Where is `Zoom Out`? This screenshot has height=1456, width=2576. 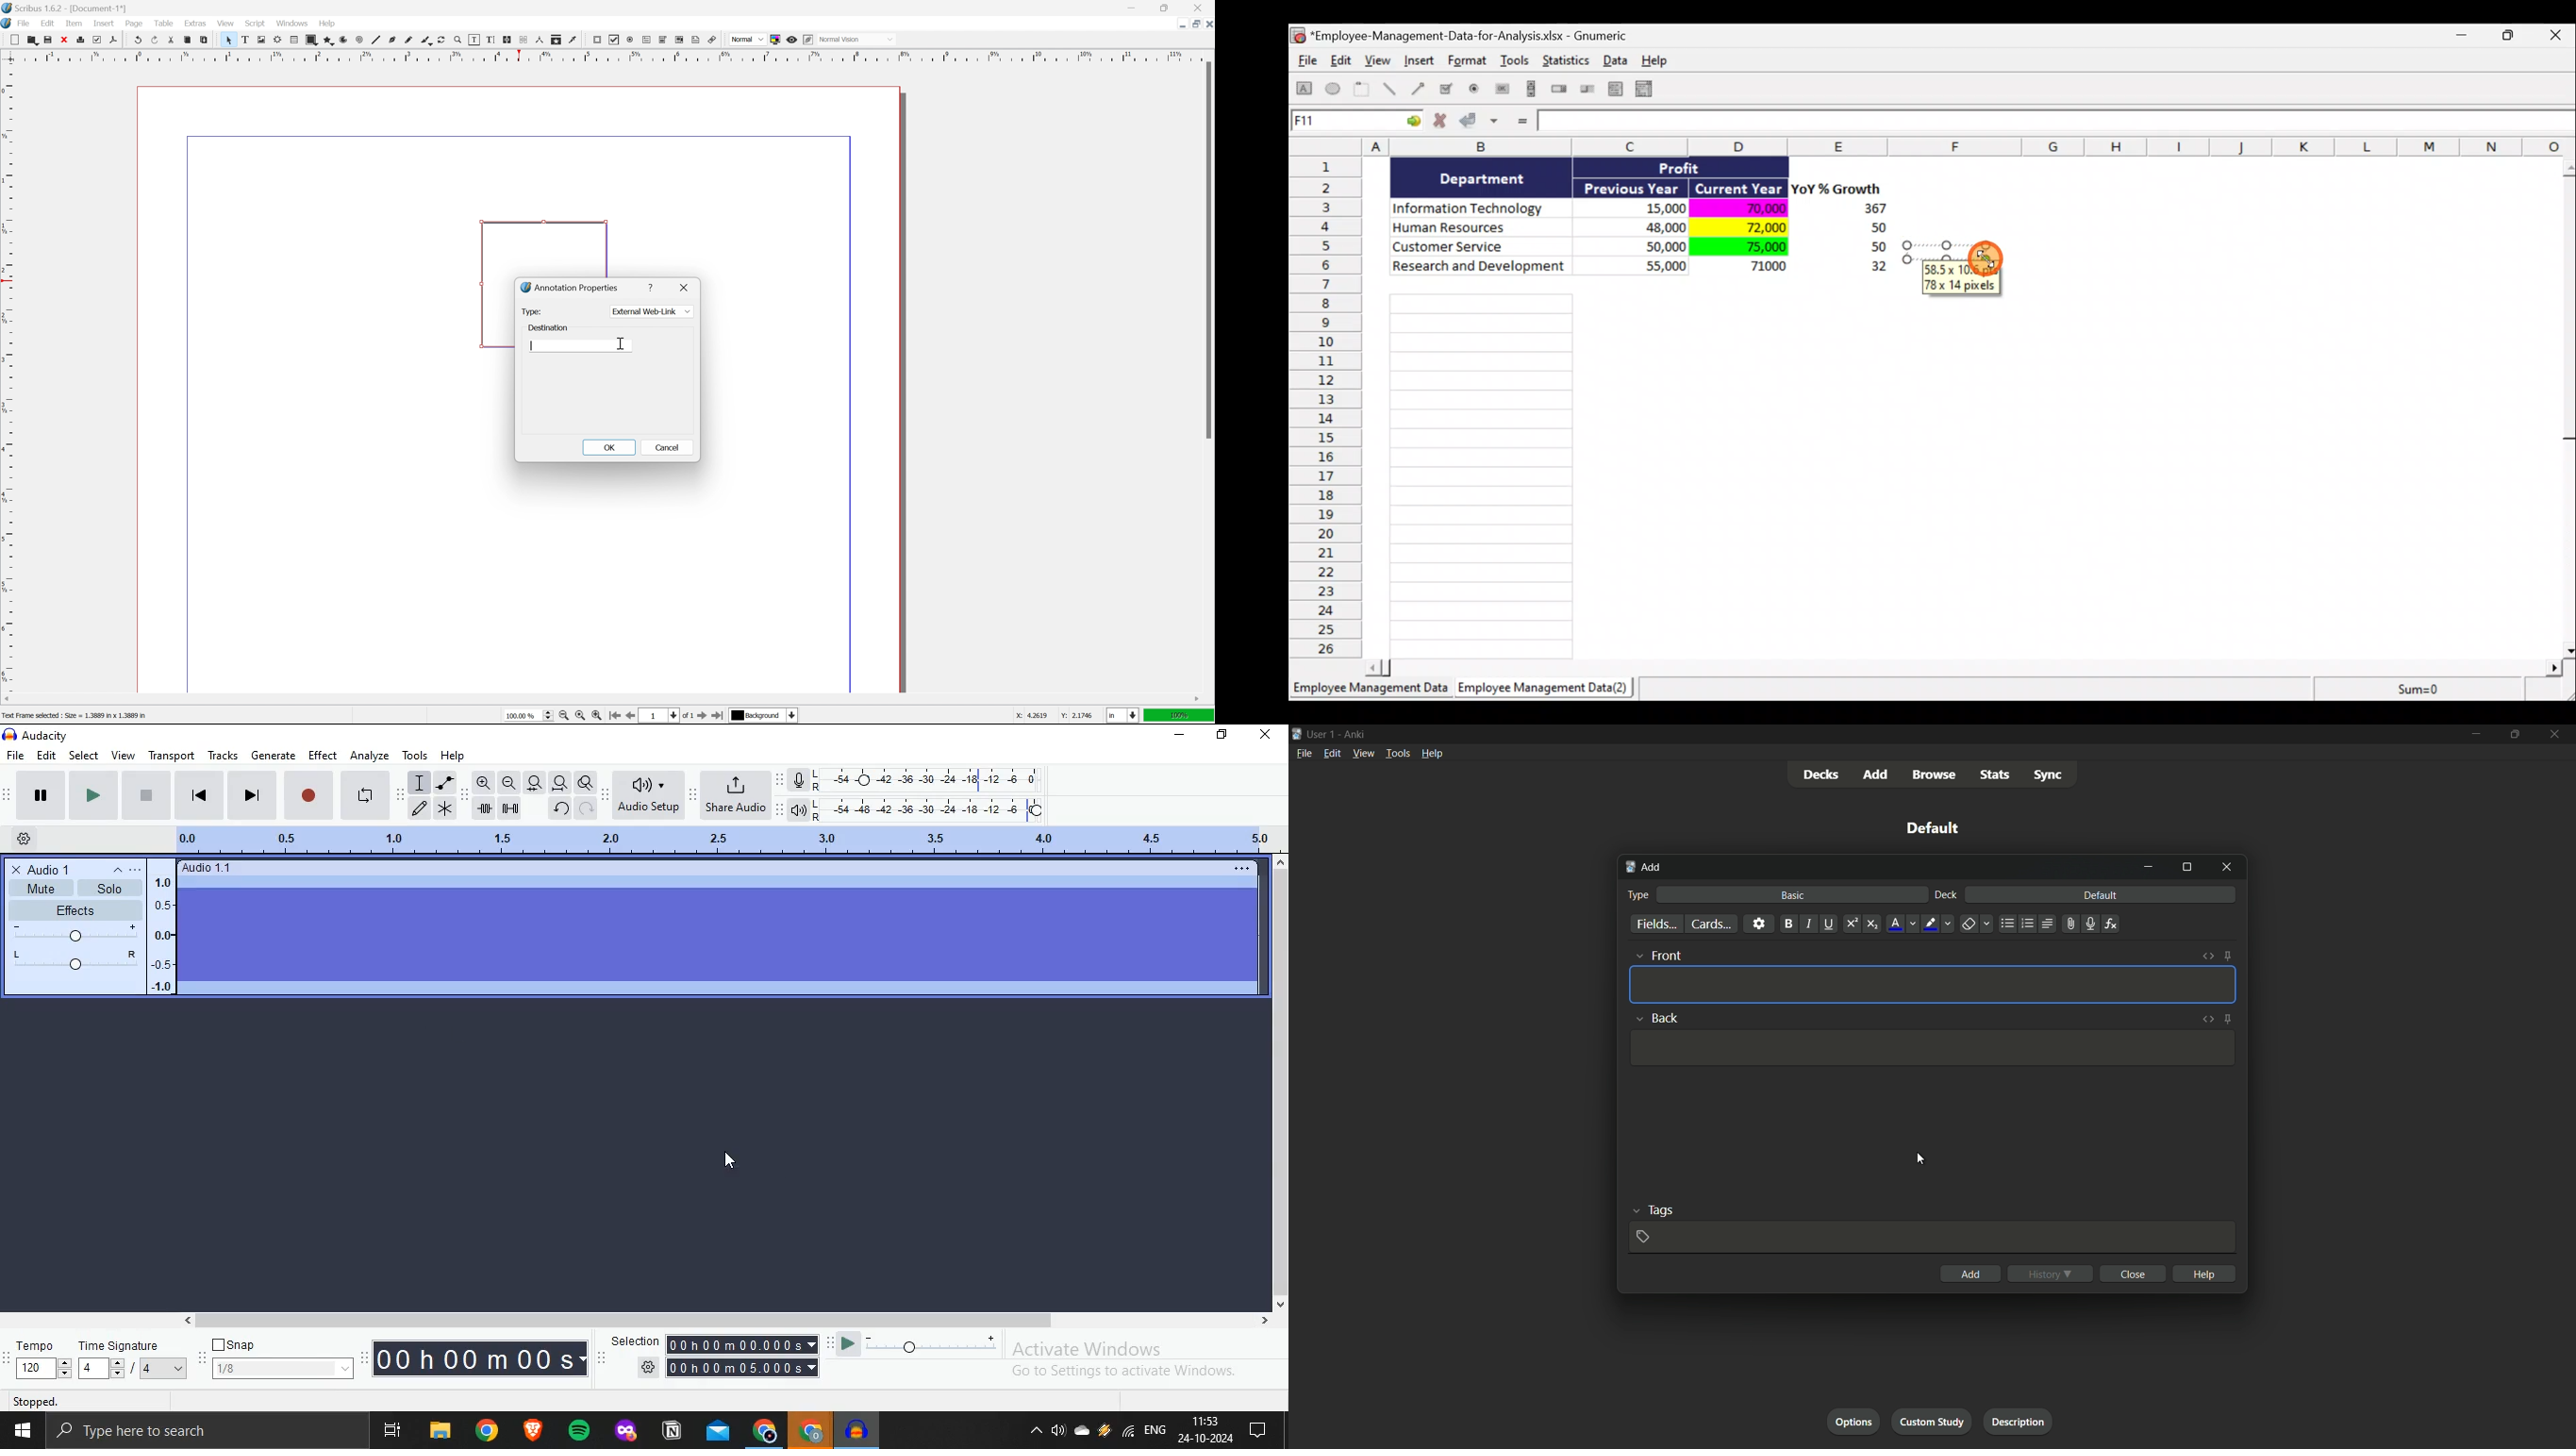
Zoom Out is located at coordinates (508, 784).